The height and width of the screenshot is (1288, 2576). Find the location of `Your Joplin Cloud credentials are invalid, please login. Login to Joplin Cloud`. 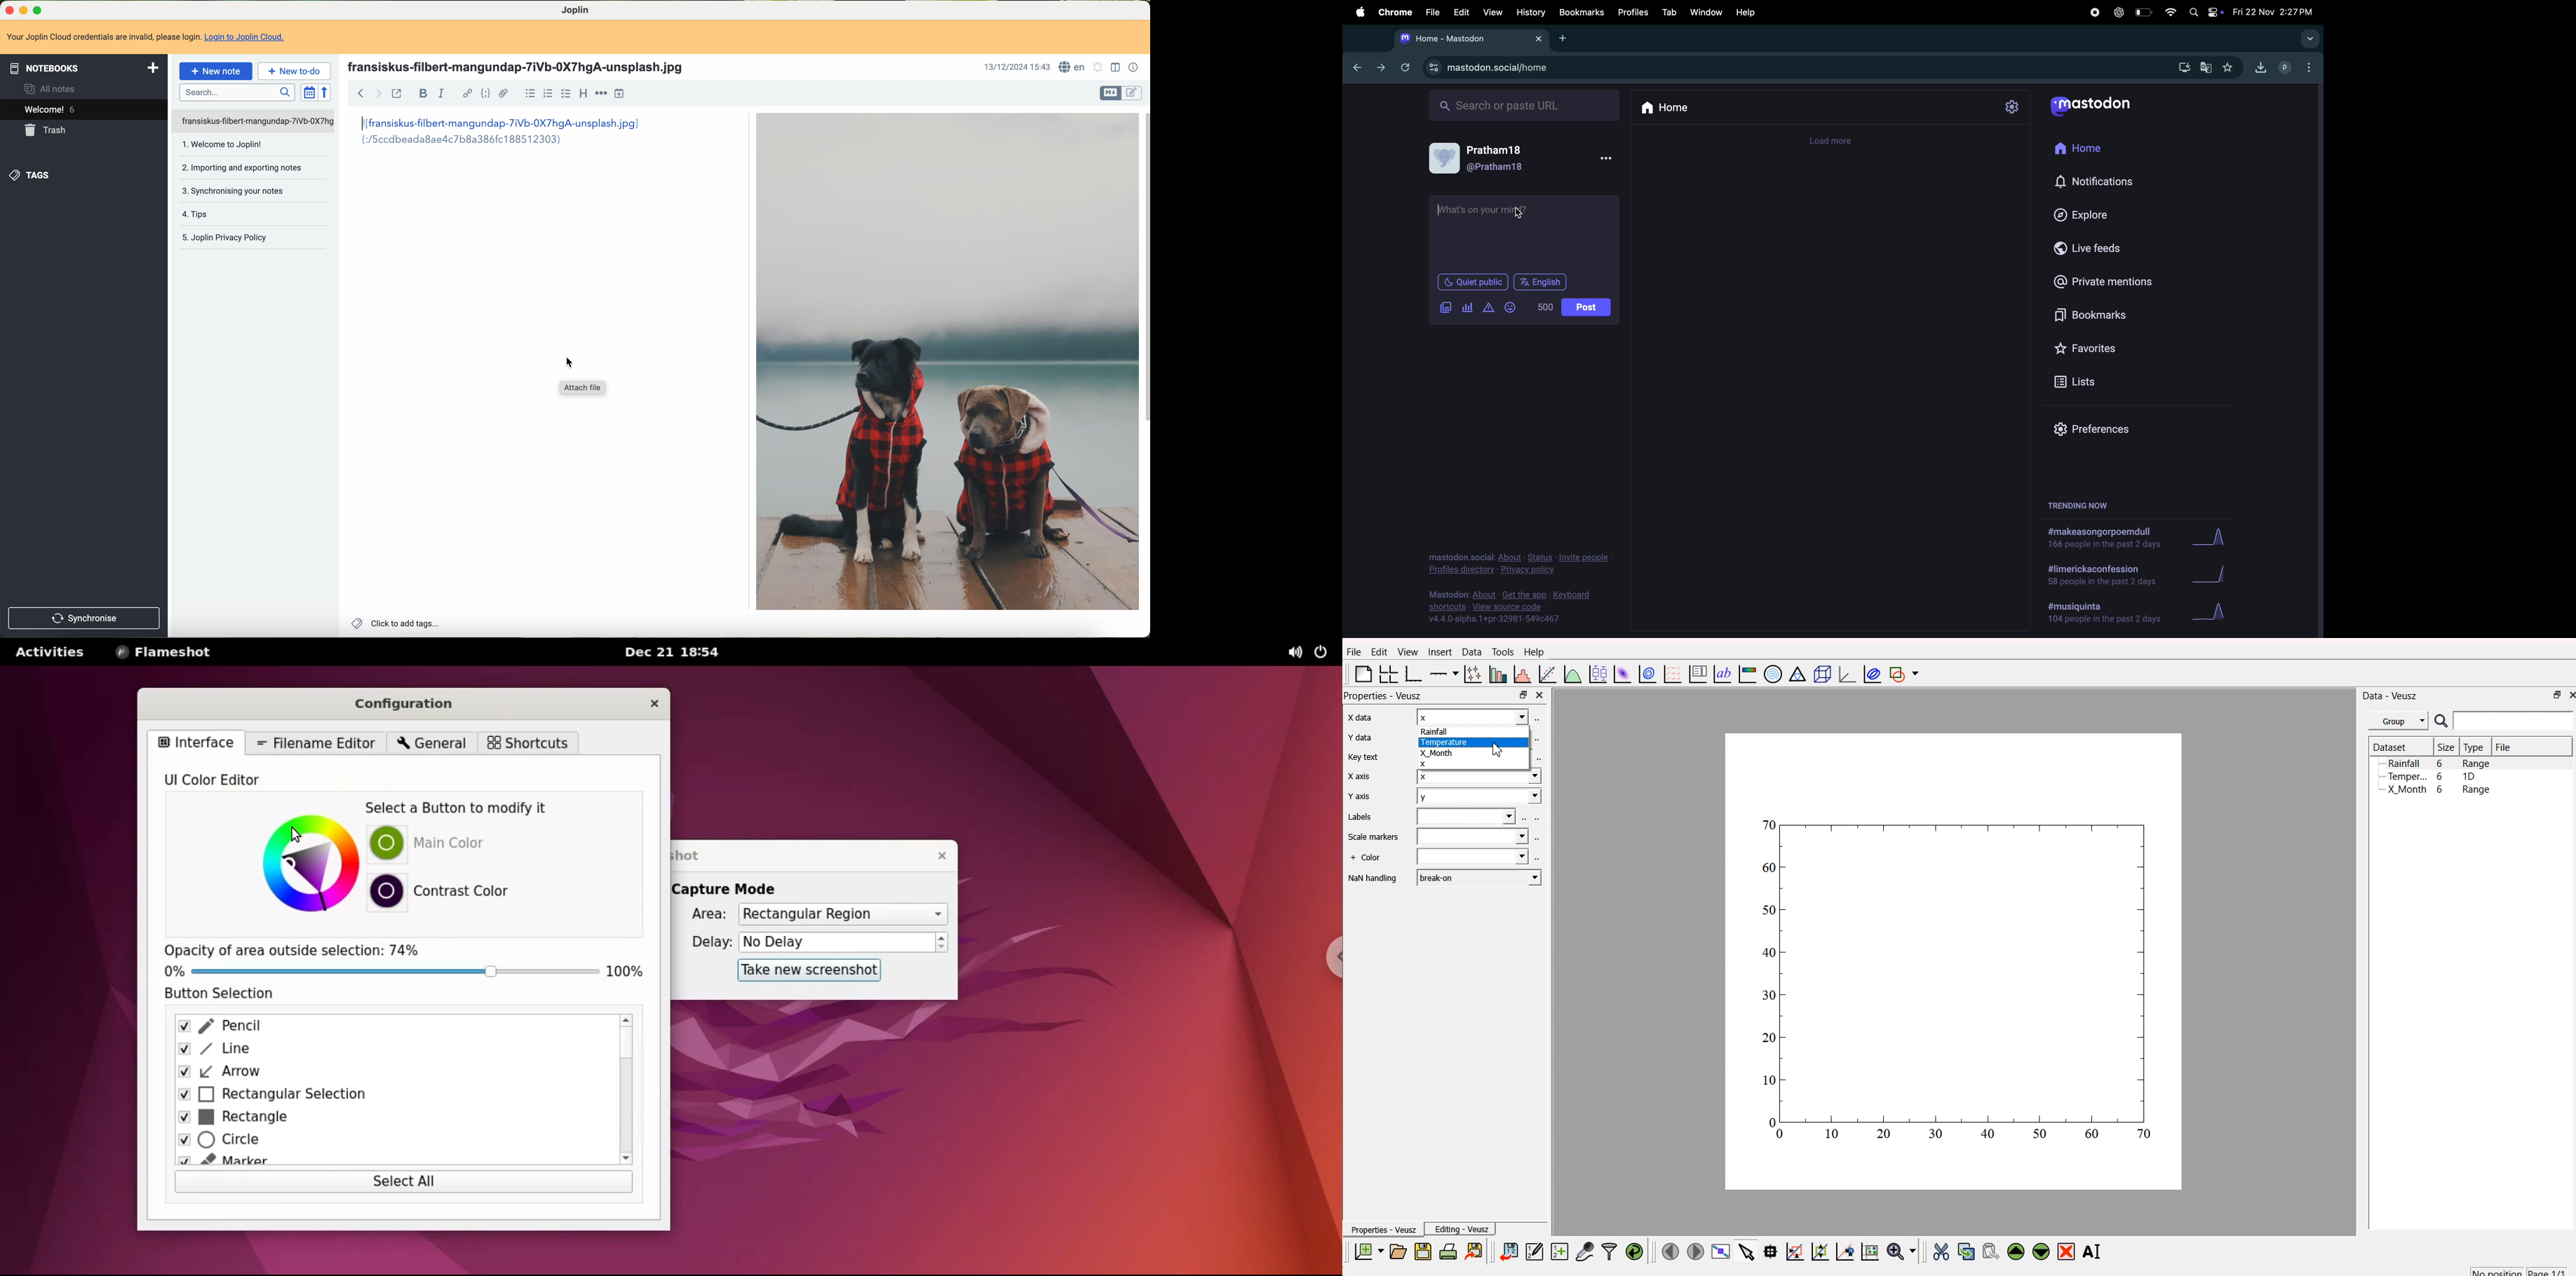

Your Joplin Cloud credentials are invalid, please login. Login to Joplin Cloud is located at coordinates (150, 38).